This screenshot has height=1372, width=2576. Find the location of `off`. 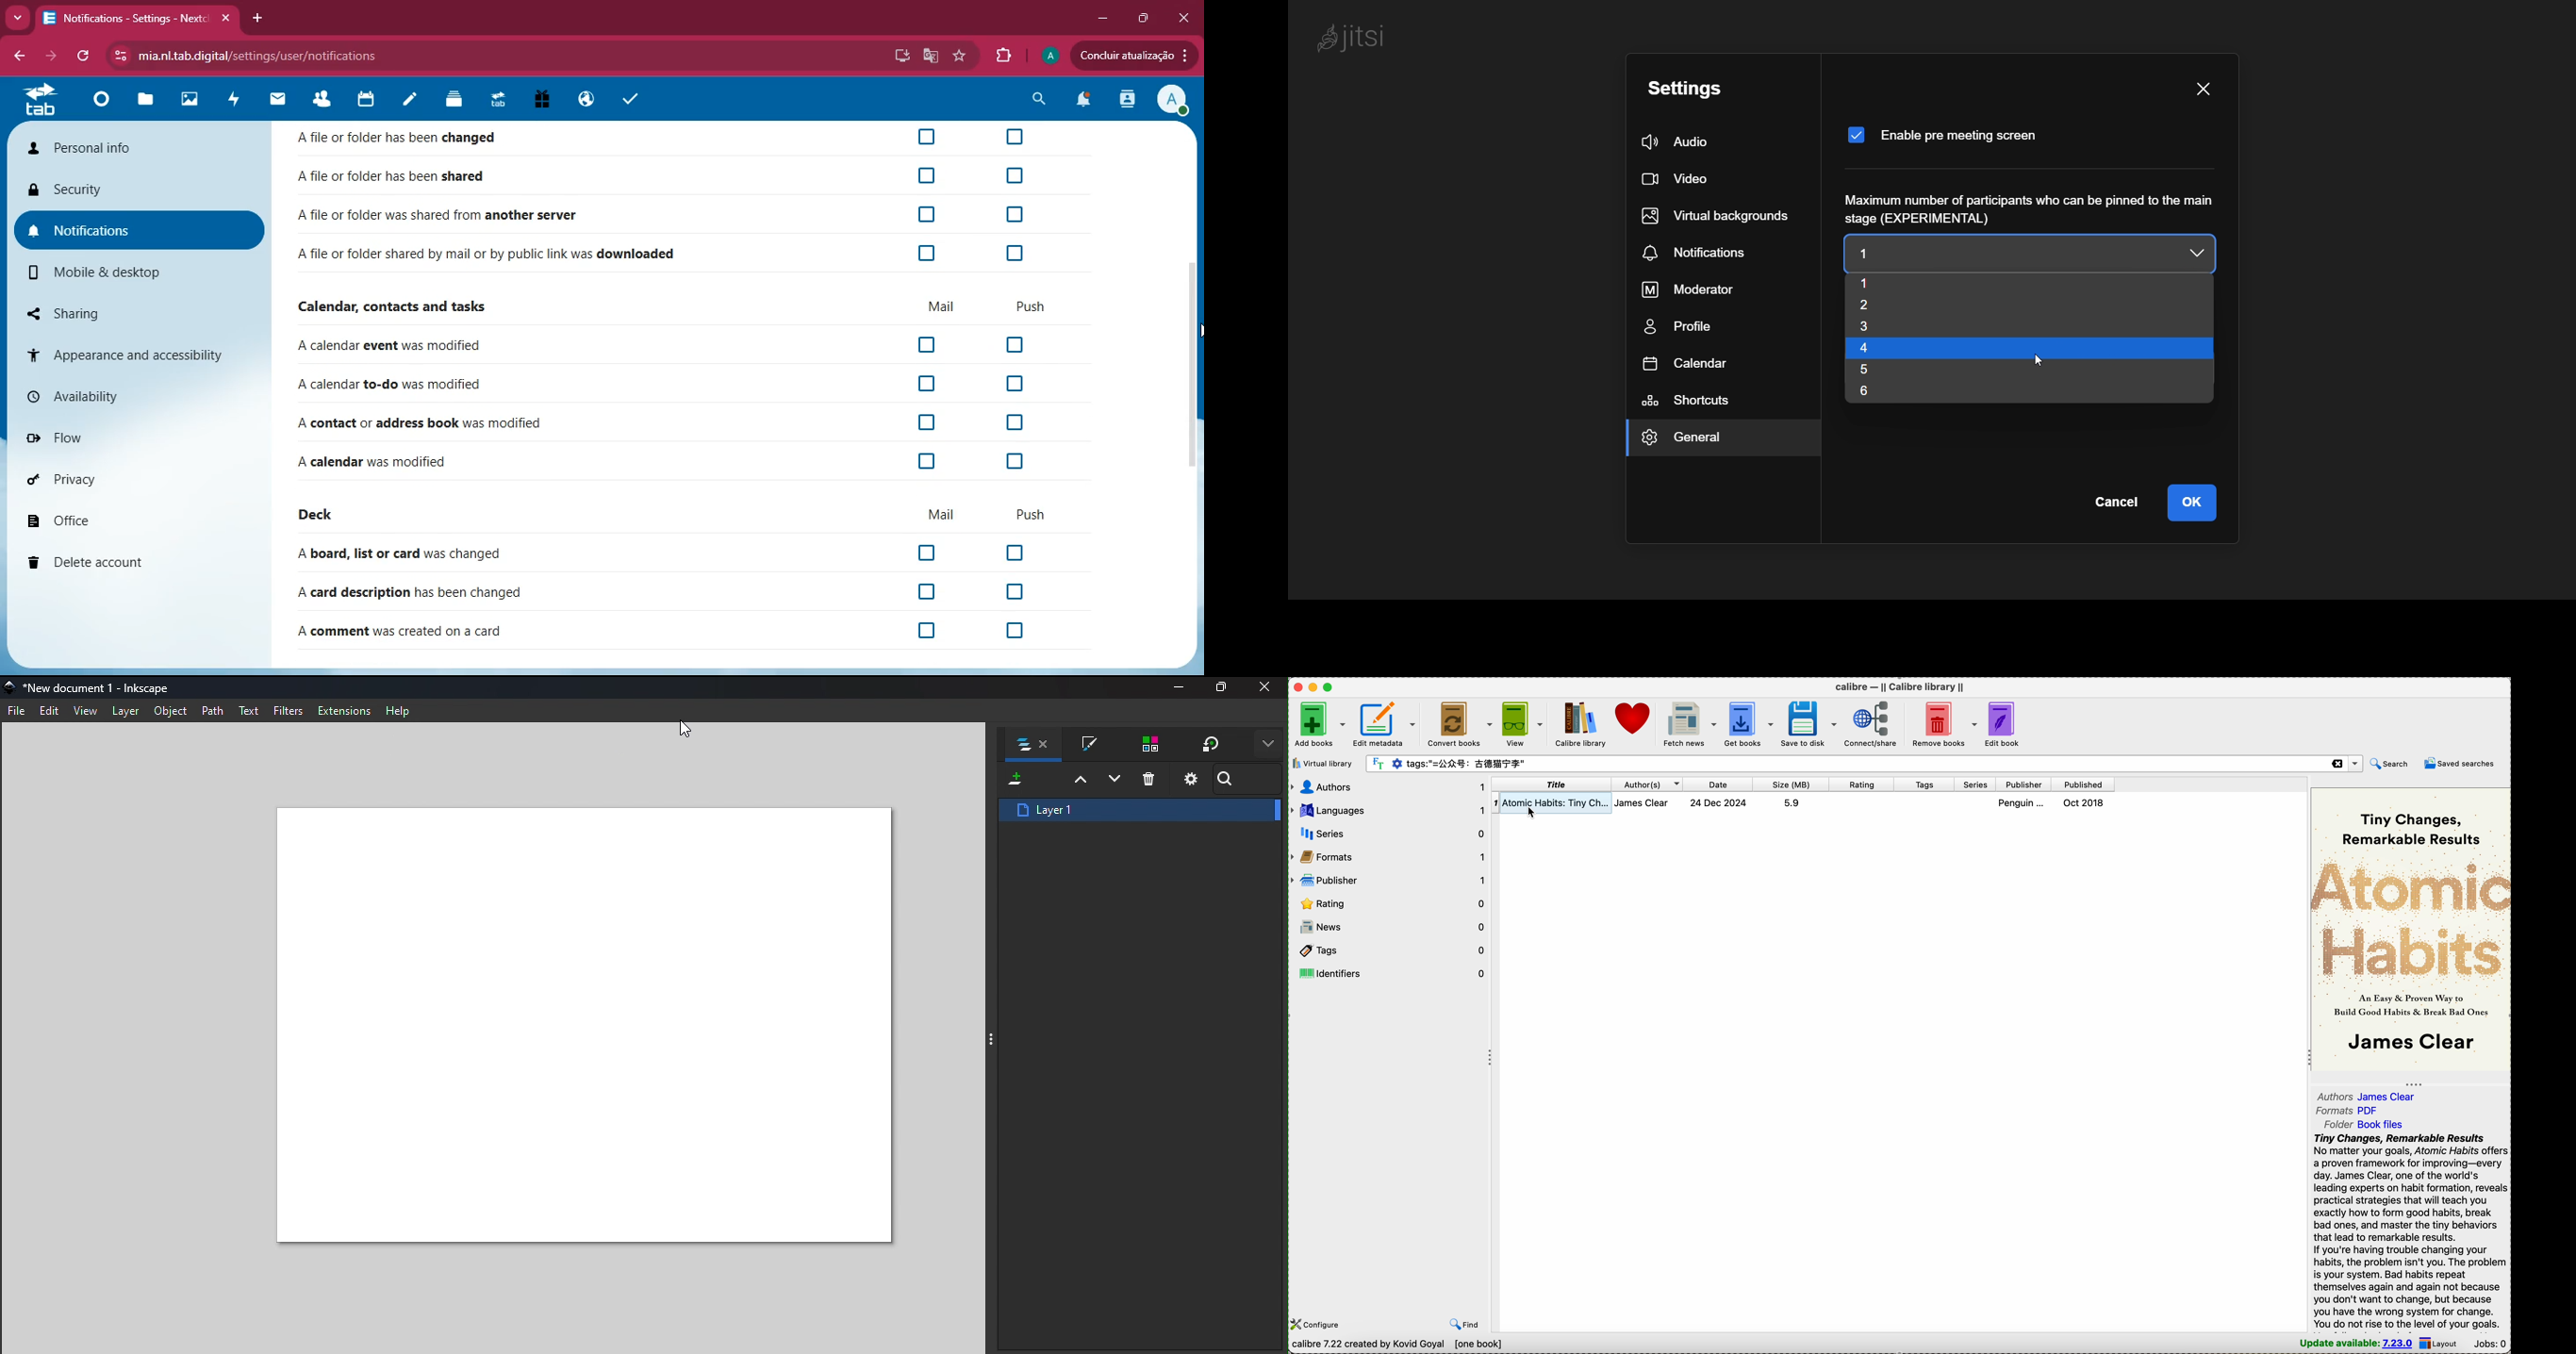

off is located at coordinates (927, 551).